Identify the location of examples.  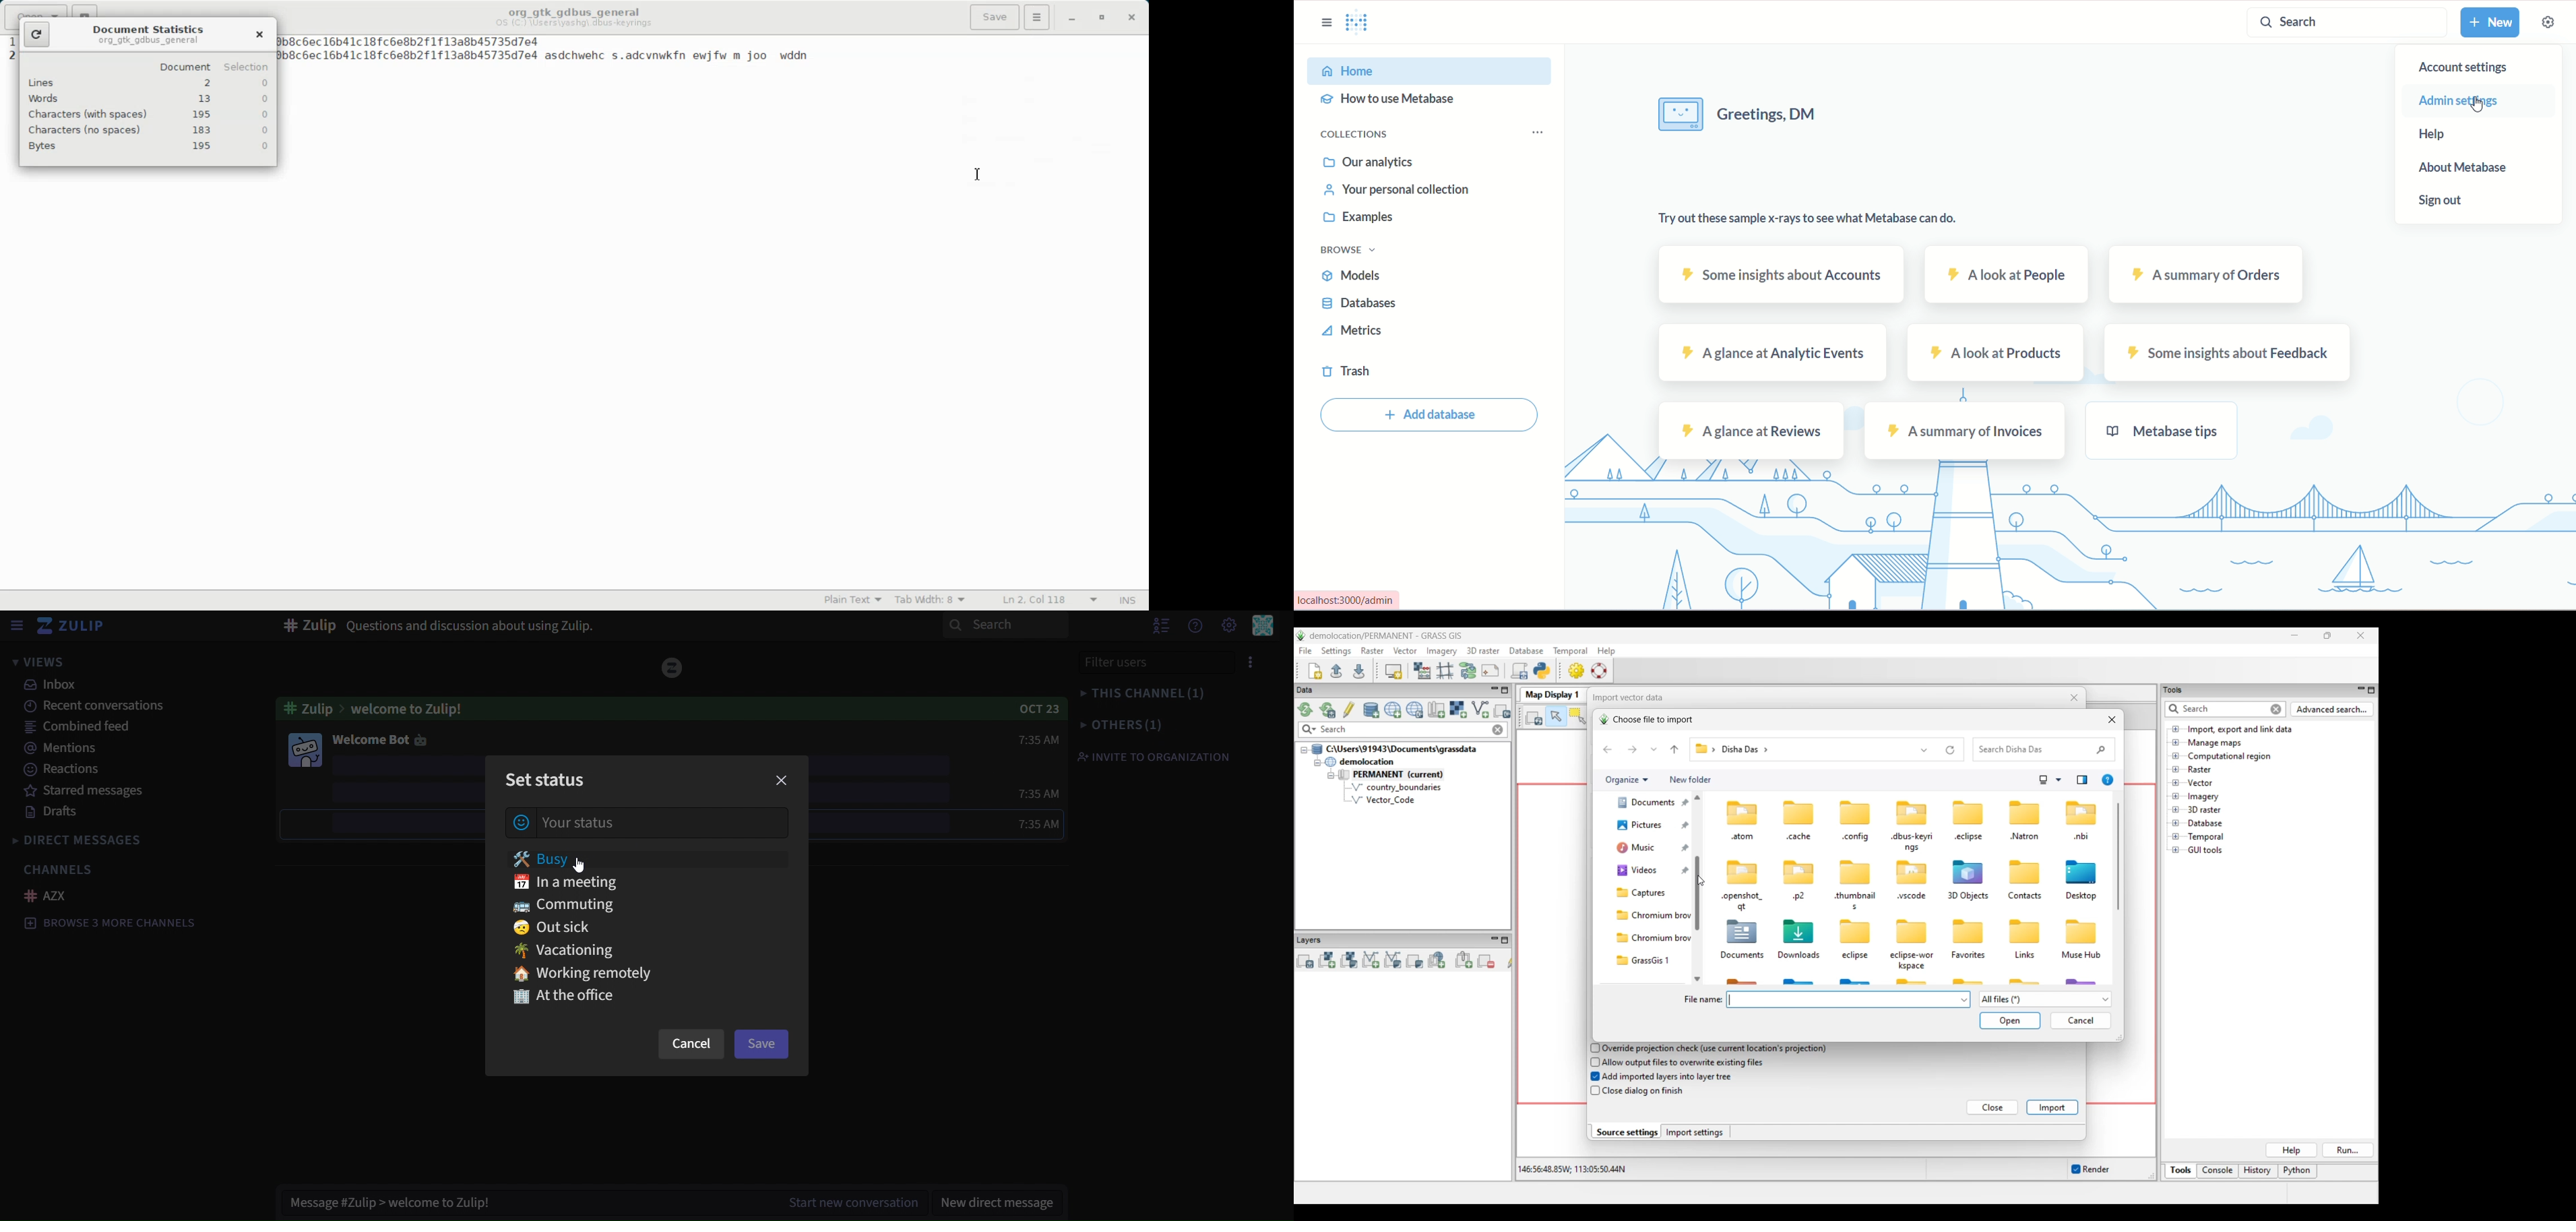
(1363, 220).